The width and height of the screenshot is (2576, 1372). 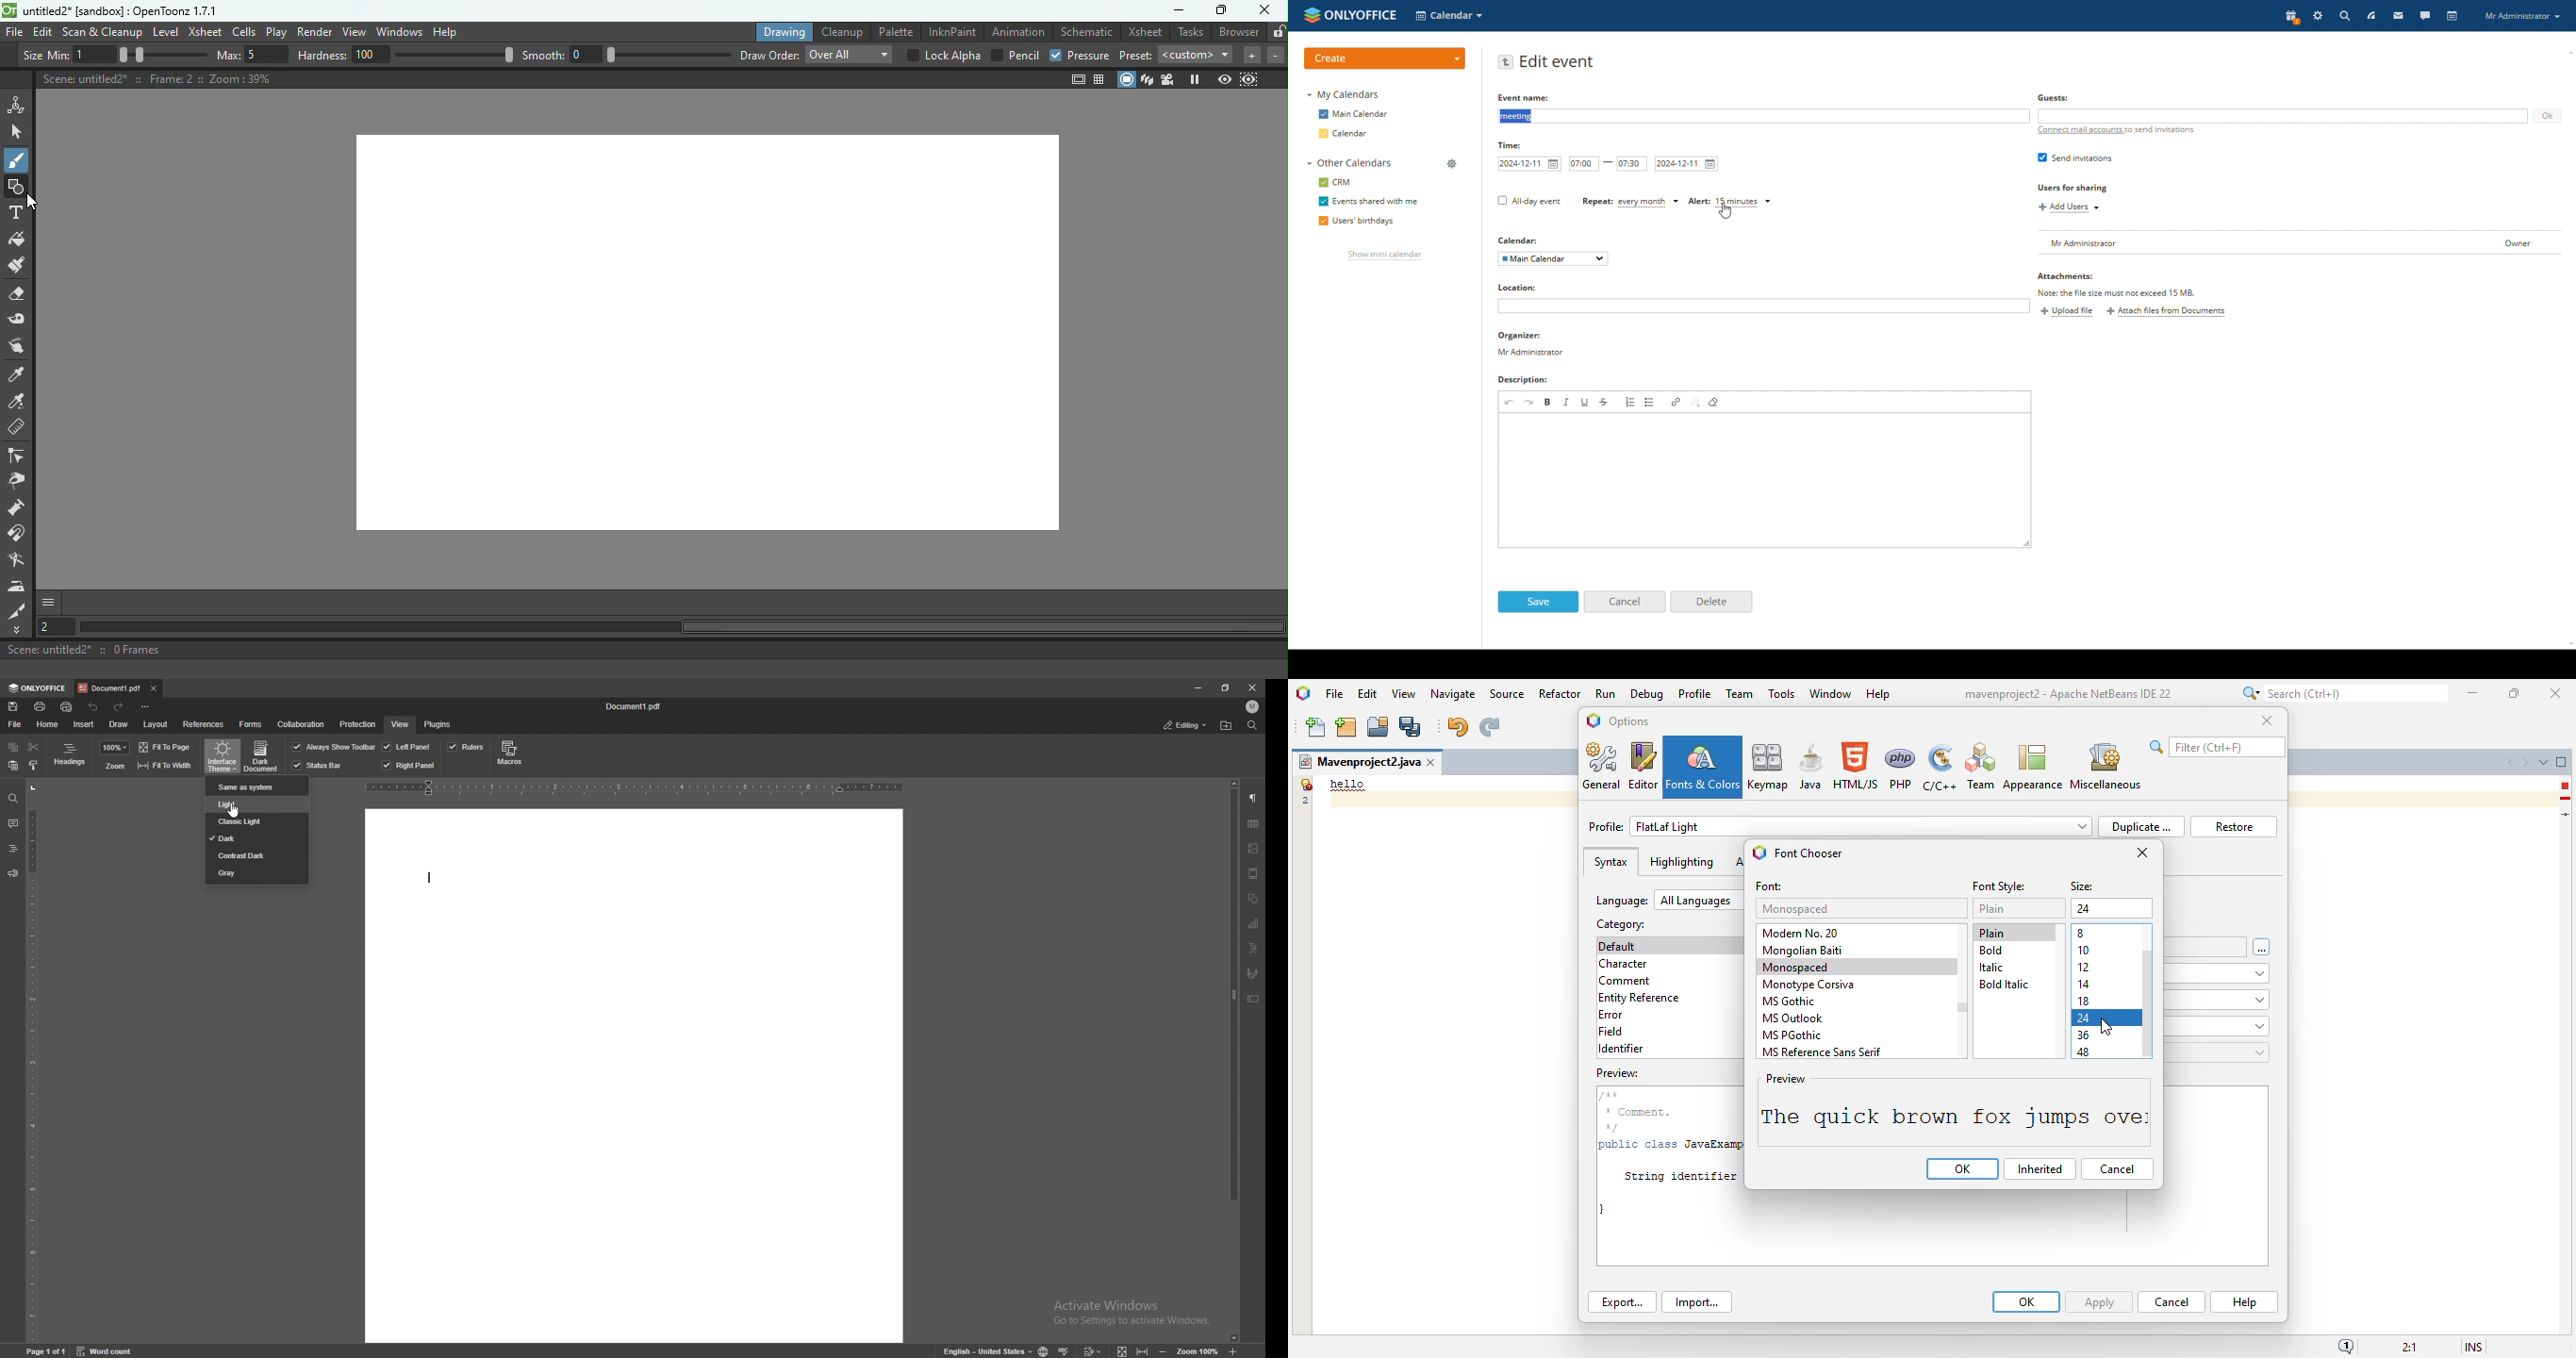 What do you see at coordinates (1567, 402) in the screenshot?
I see `italic` at bounding box center [1567, 402].